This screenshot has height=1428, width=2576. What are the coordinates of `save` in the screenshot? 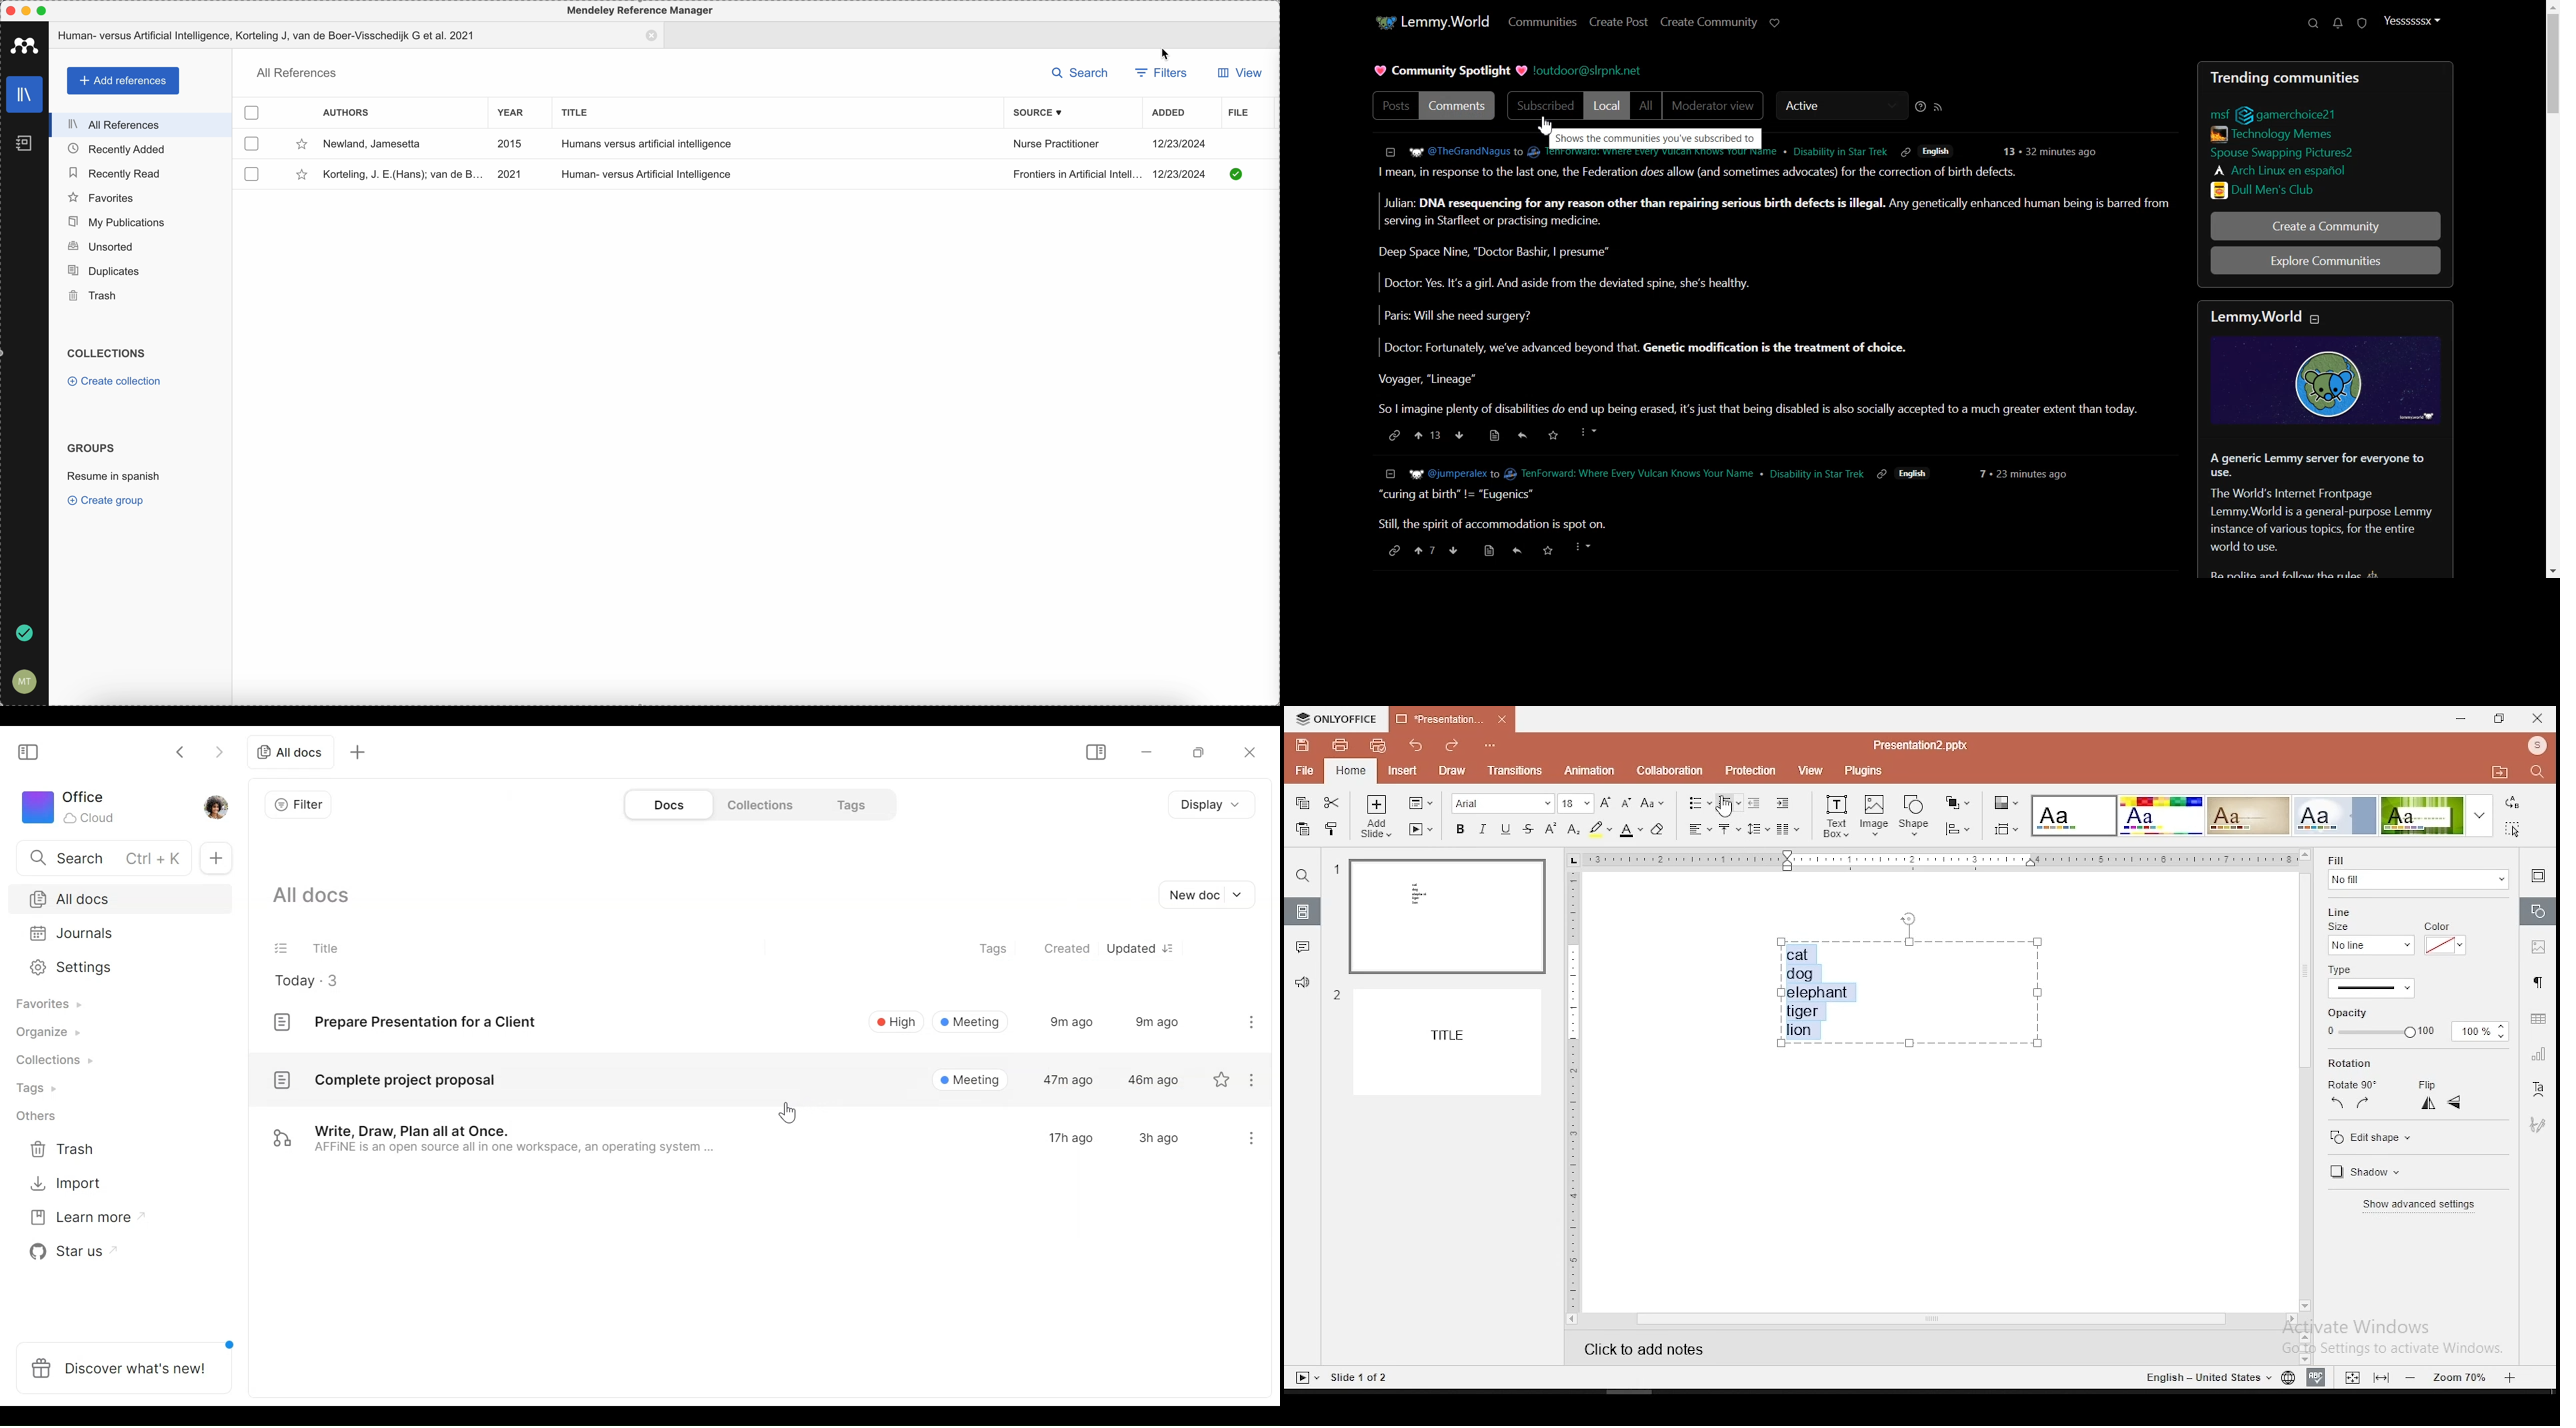 It's located at (1303, 746).